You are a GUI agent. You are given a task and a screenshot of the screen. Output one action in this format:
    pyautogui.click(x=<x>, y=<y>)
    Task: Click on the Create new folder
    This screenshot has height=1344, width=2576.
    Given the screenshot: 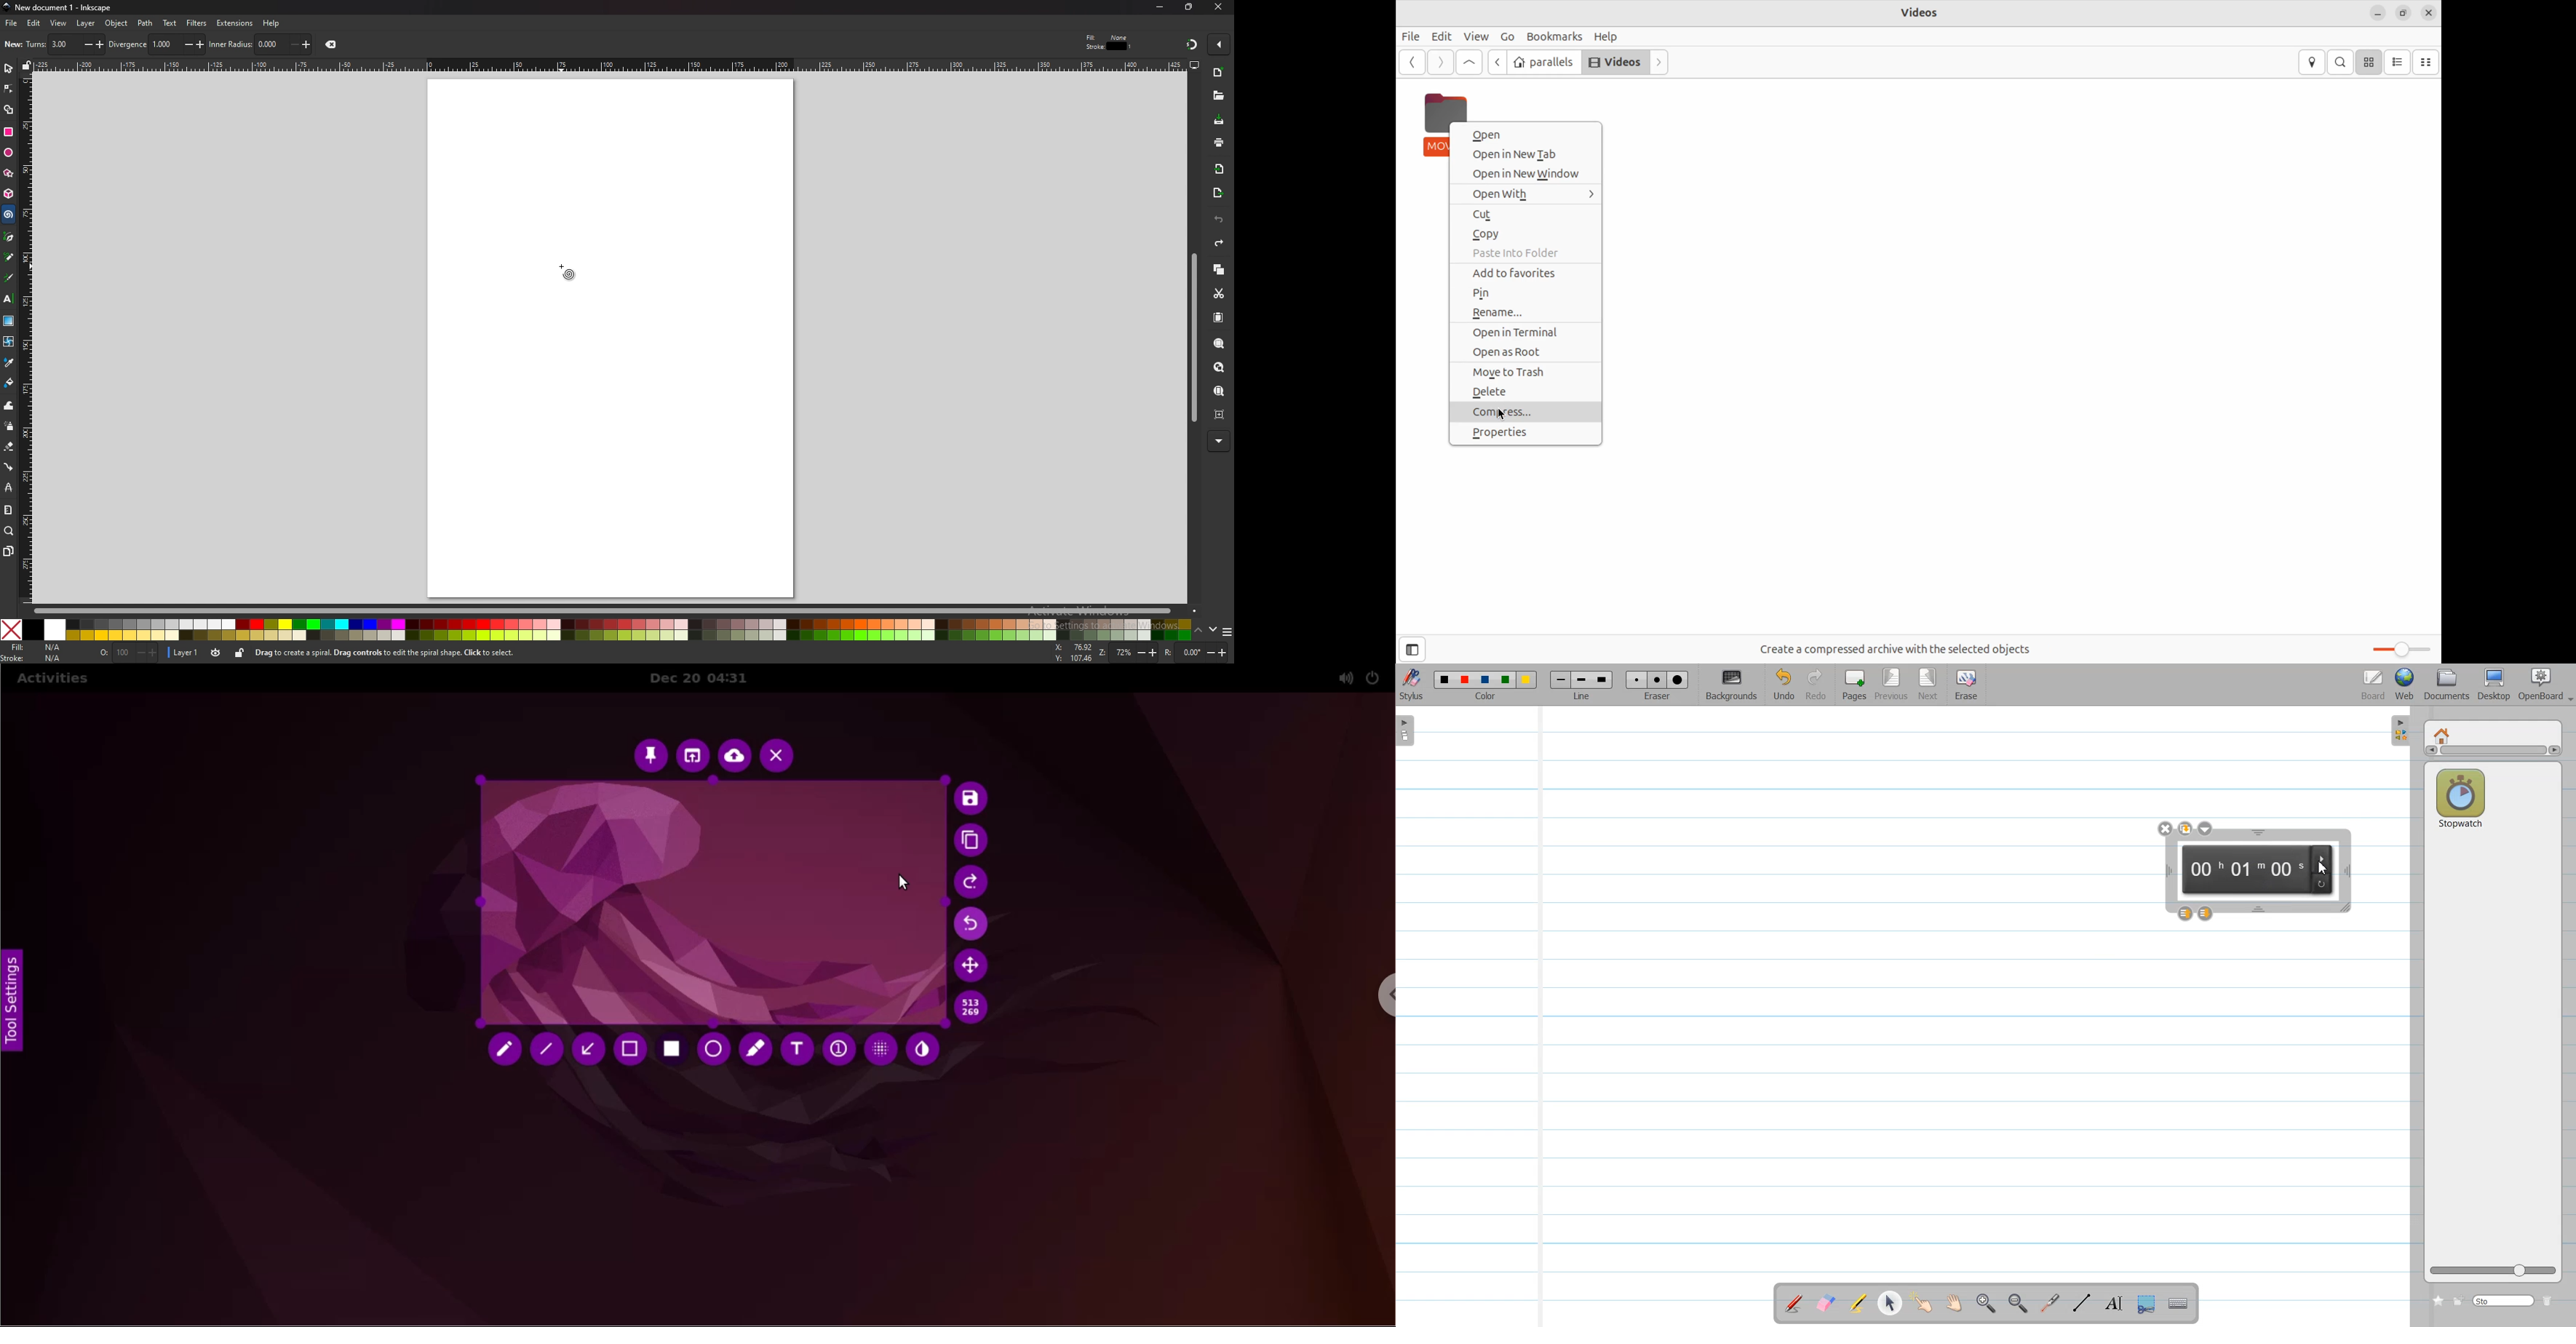 What is the action you would take?
    pyautogui.click(x=2460, y=1300)
    